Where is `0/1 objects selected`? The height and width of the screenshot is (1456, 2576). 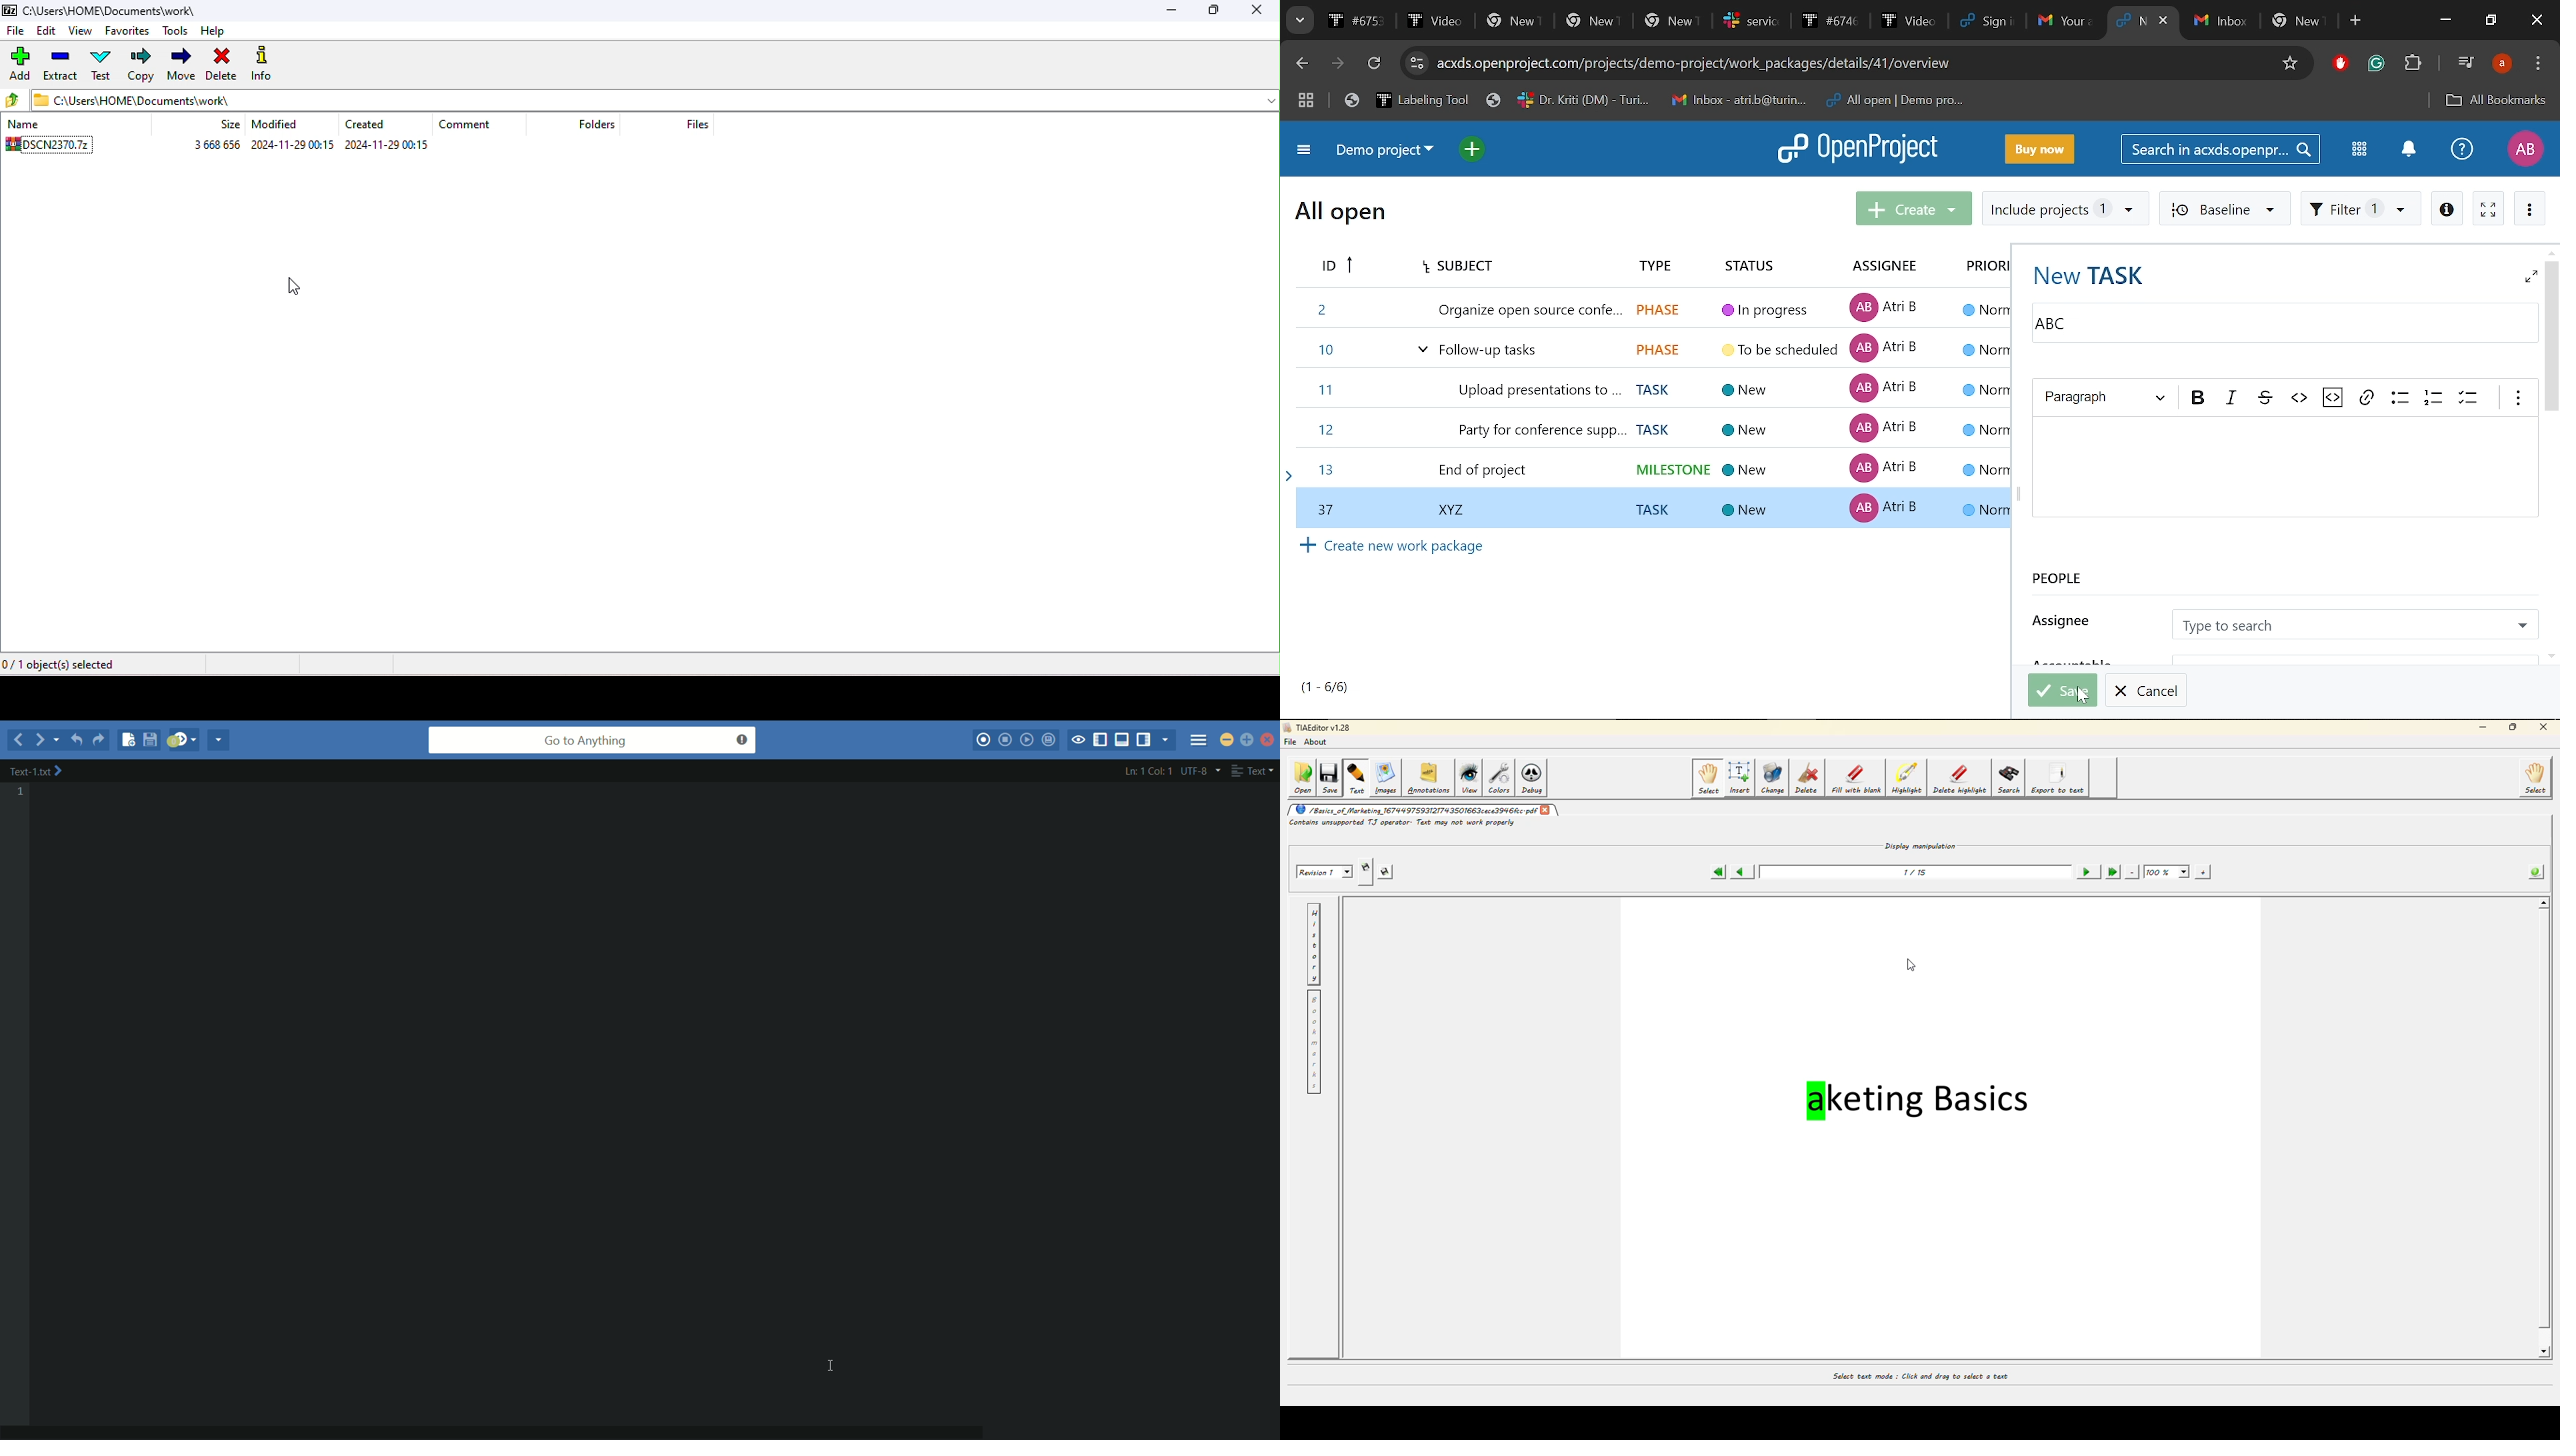 0/1 objects selected is located at coordinates (64, 665).